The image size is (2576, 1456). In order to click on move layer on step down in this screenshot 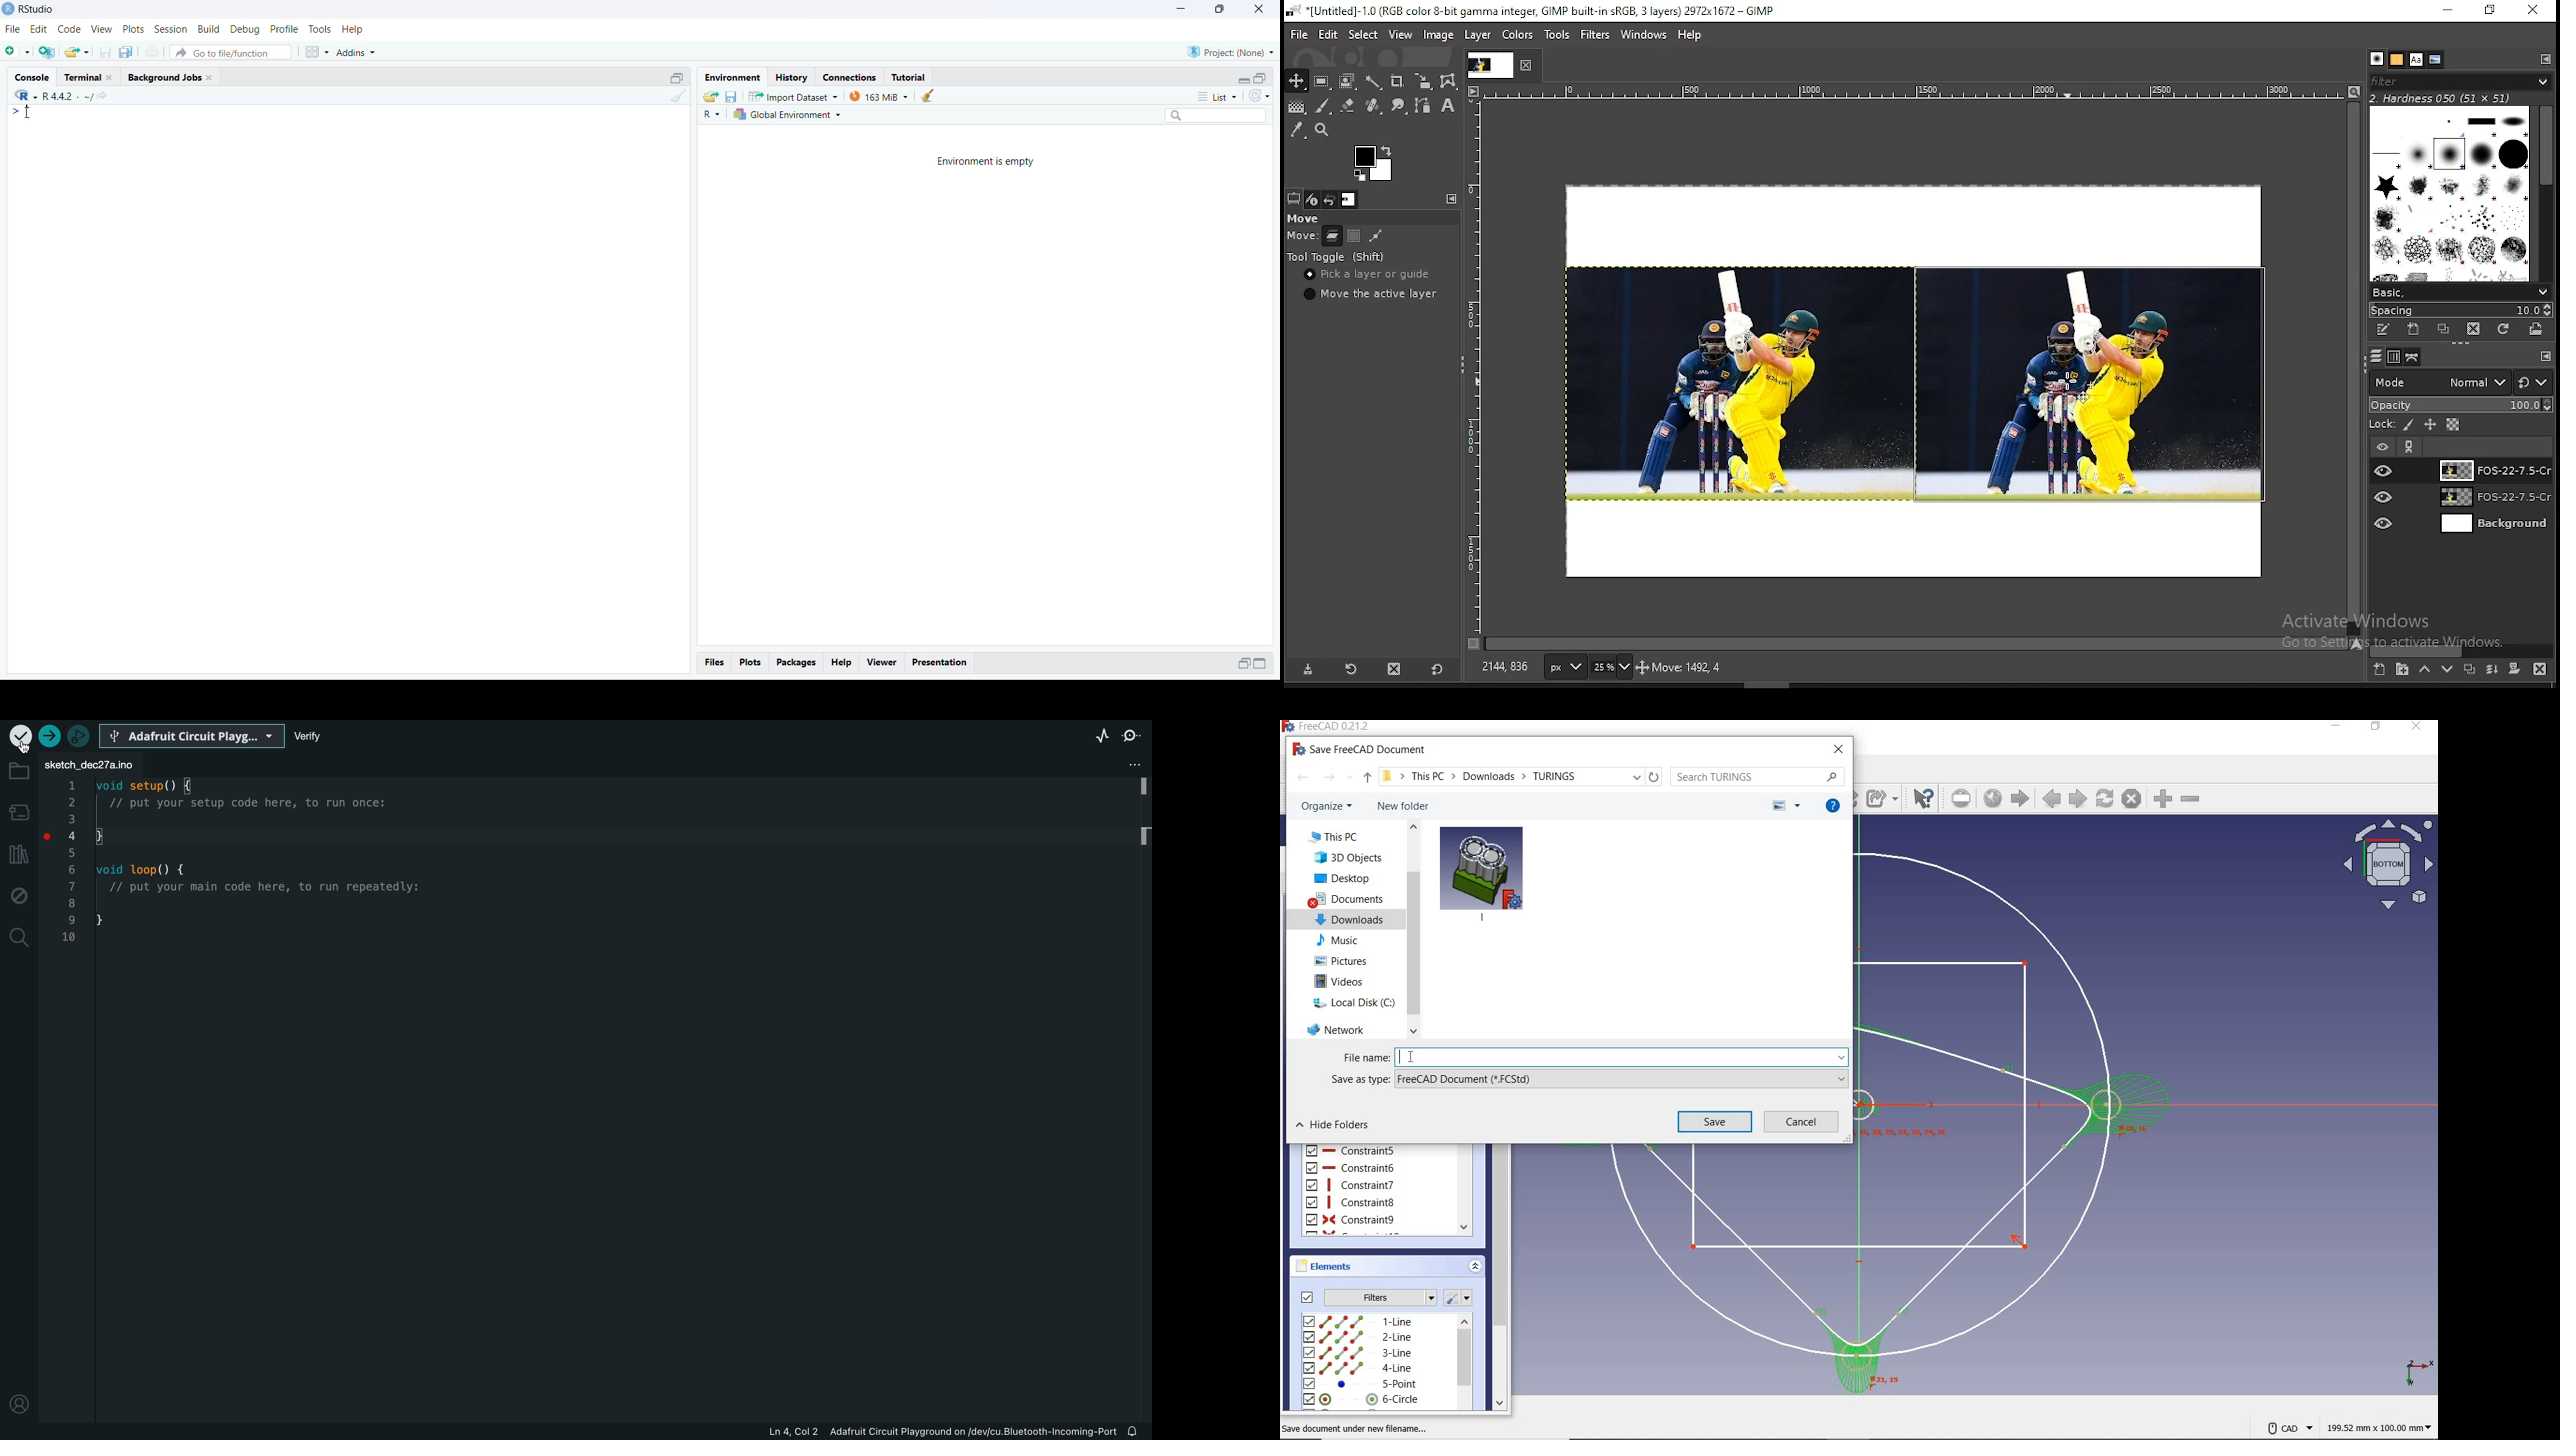, I will do `click(2448, 672)`.